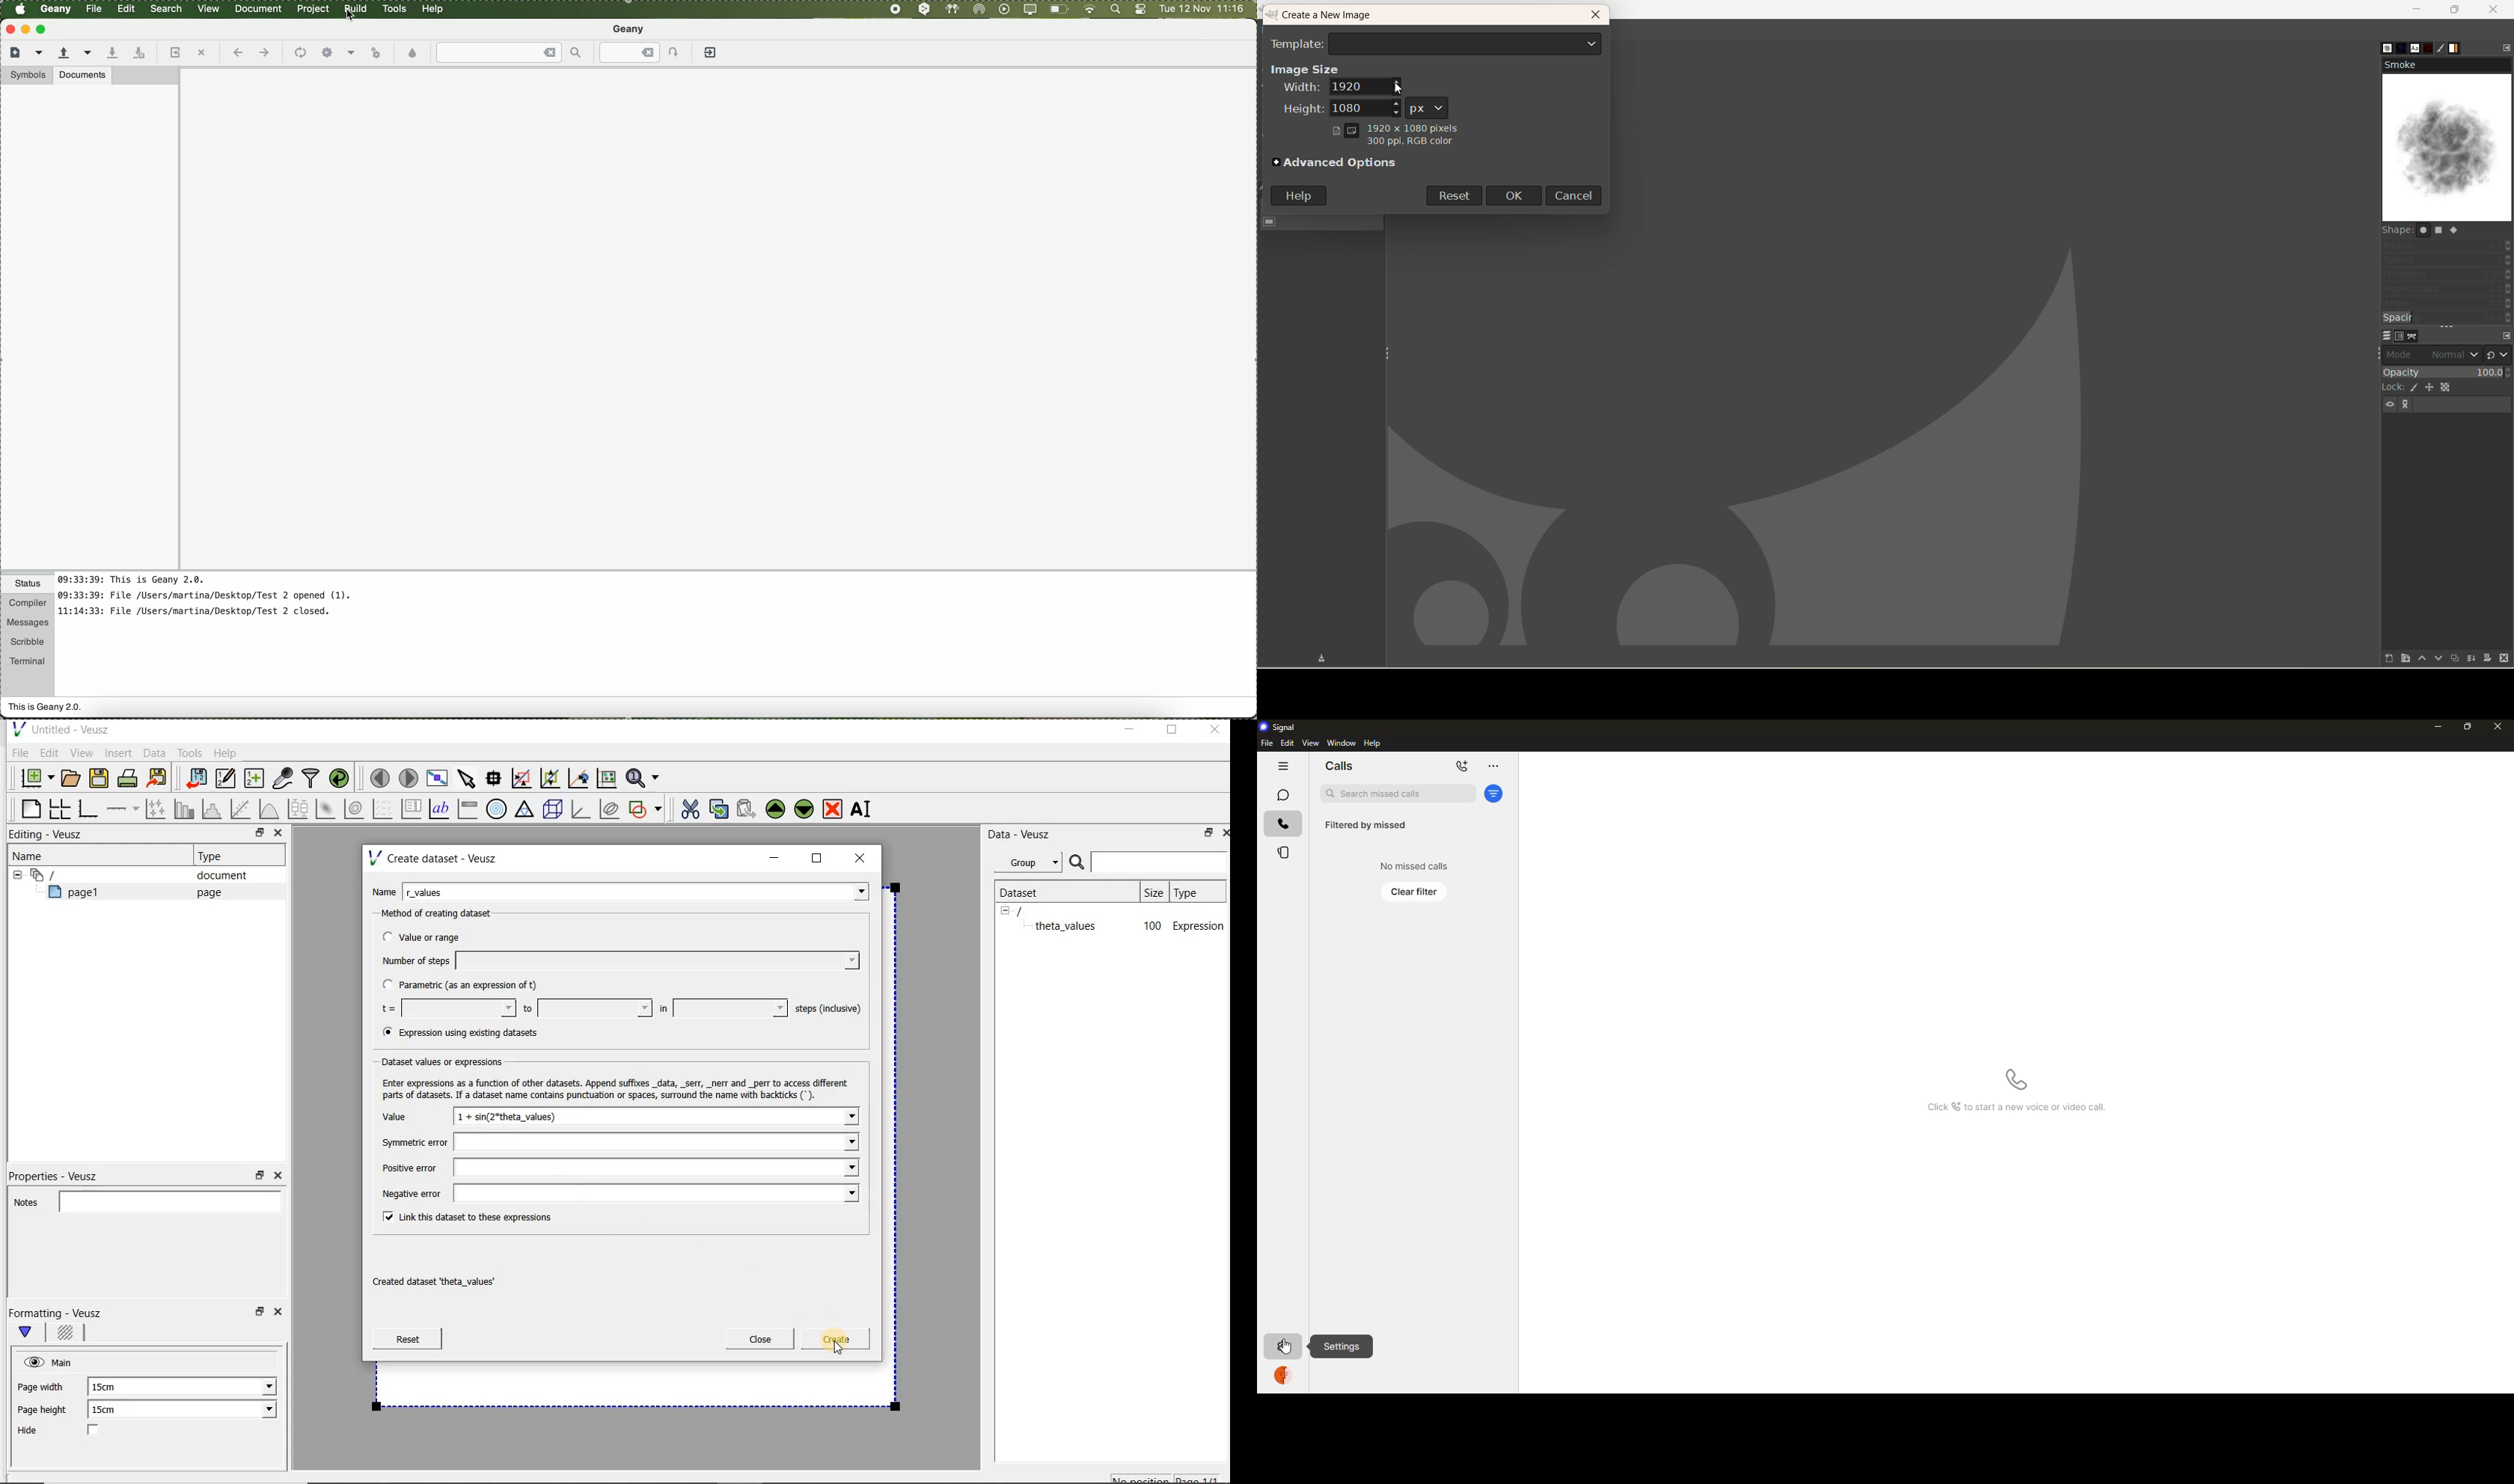  What do you see at coordinates (299, 53) in the screenshot?
I see `icon` at bounding box center [299, 53].